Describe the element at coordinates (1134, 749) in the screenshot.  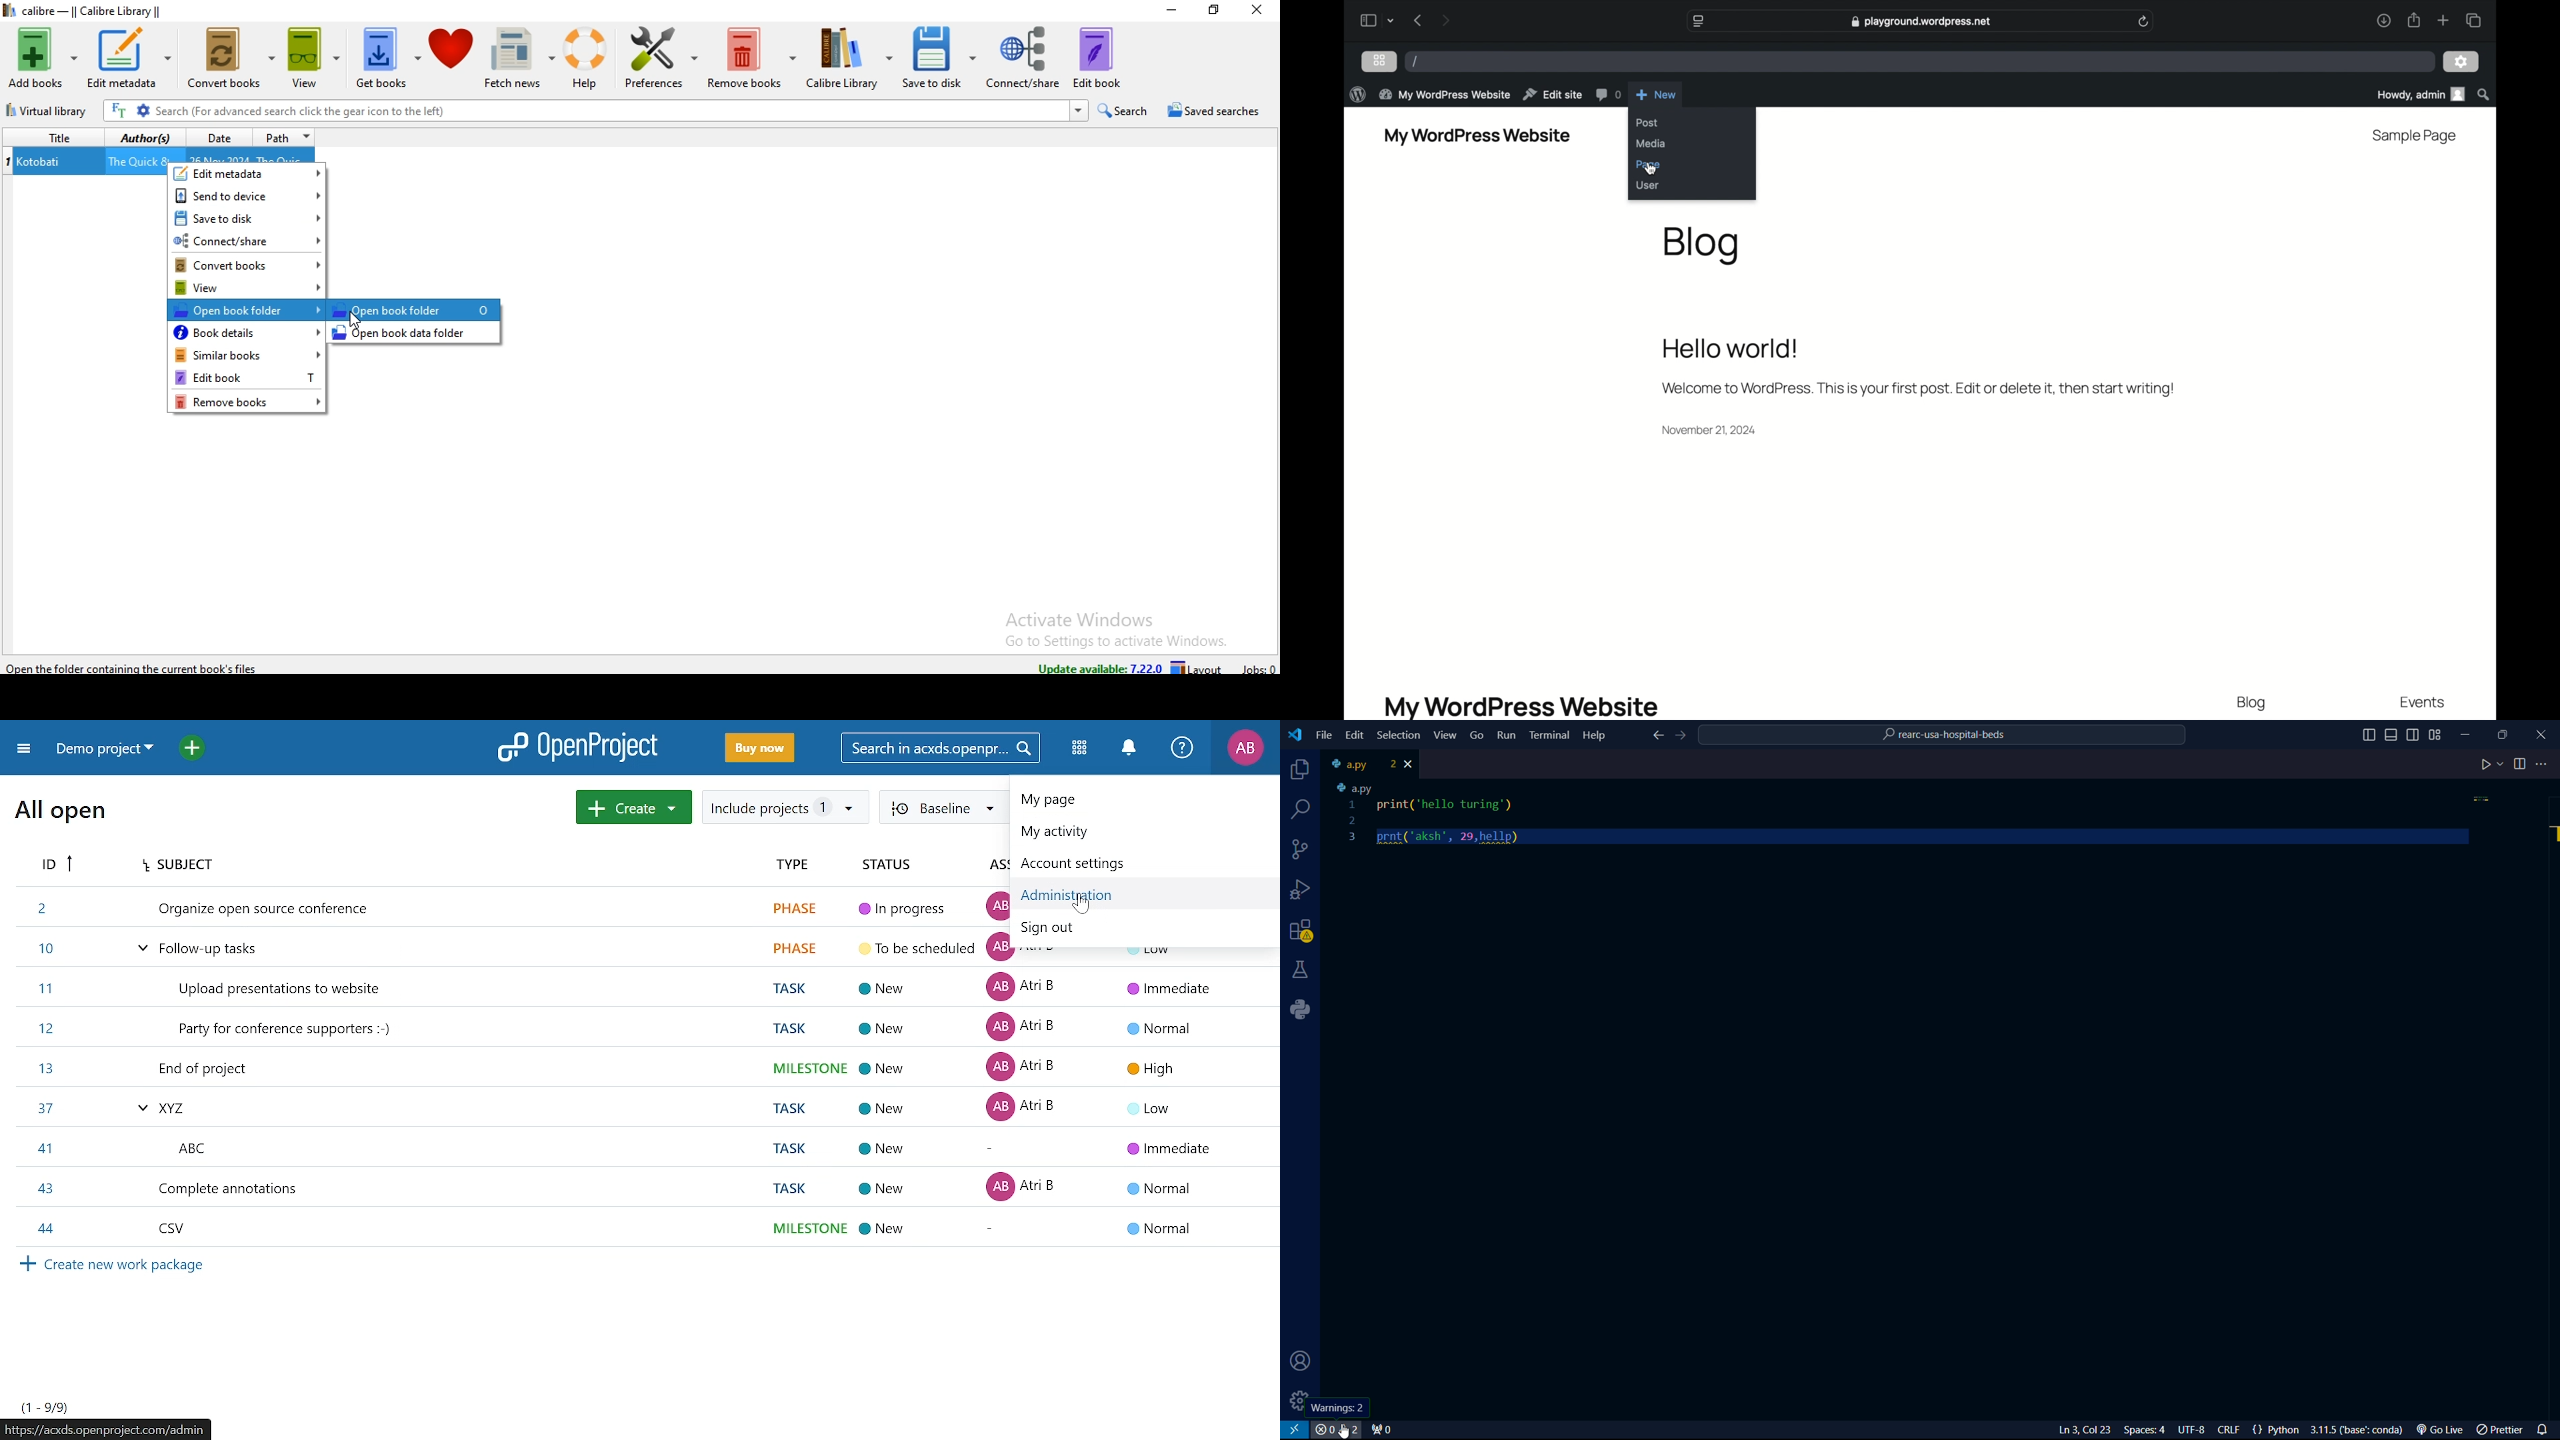
I see `Notifiactions` at that location.